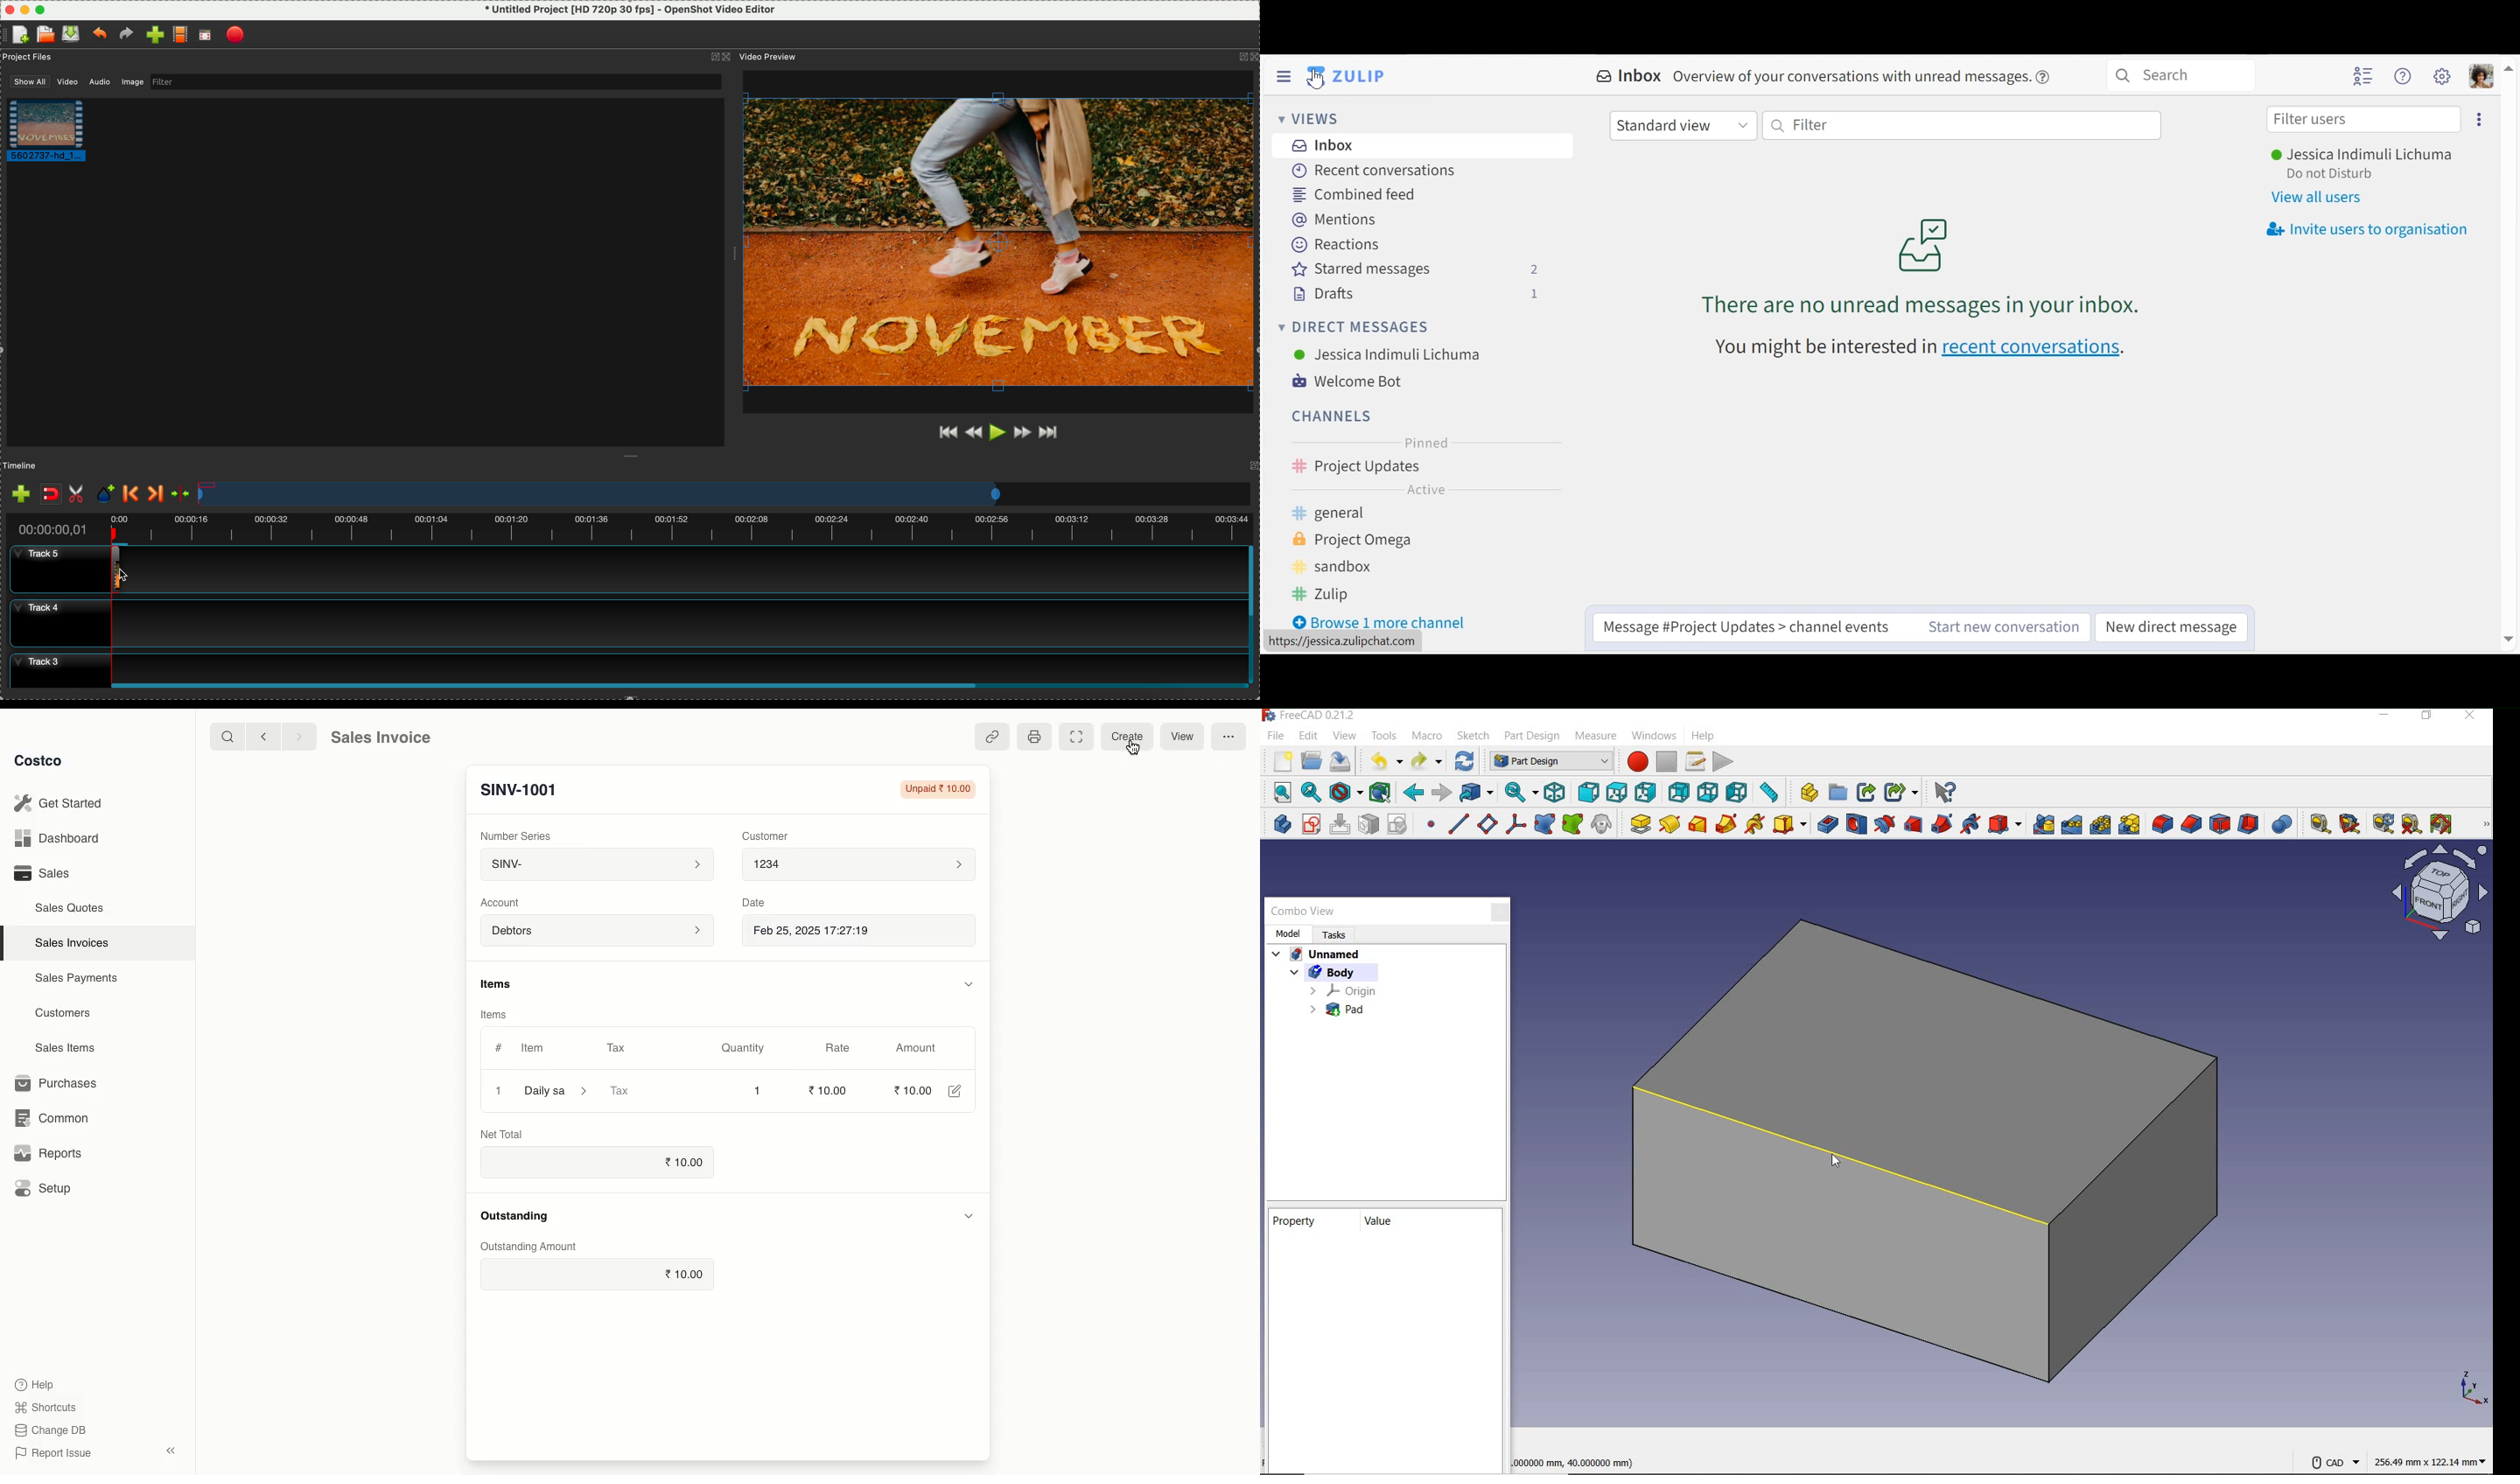 The width and height of the screenshot is (2520, 1484). I want to click on mirrored, so click(2041, 825).